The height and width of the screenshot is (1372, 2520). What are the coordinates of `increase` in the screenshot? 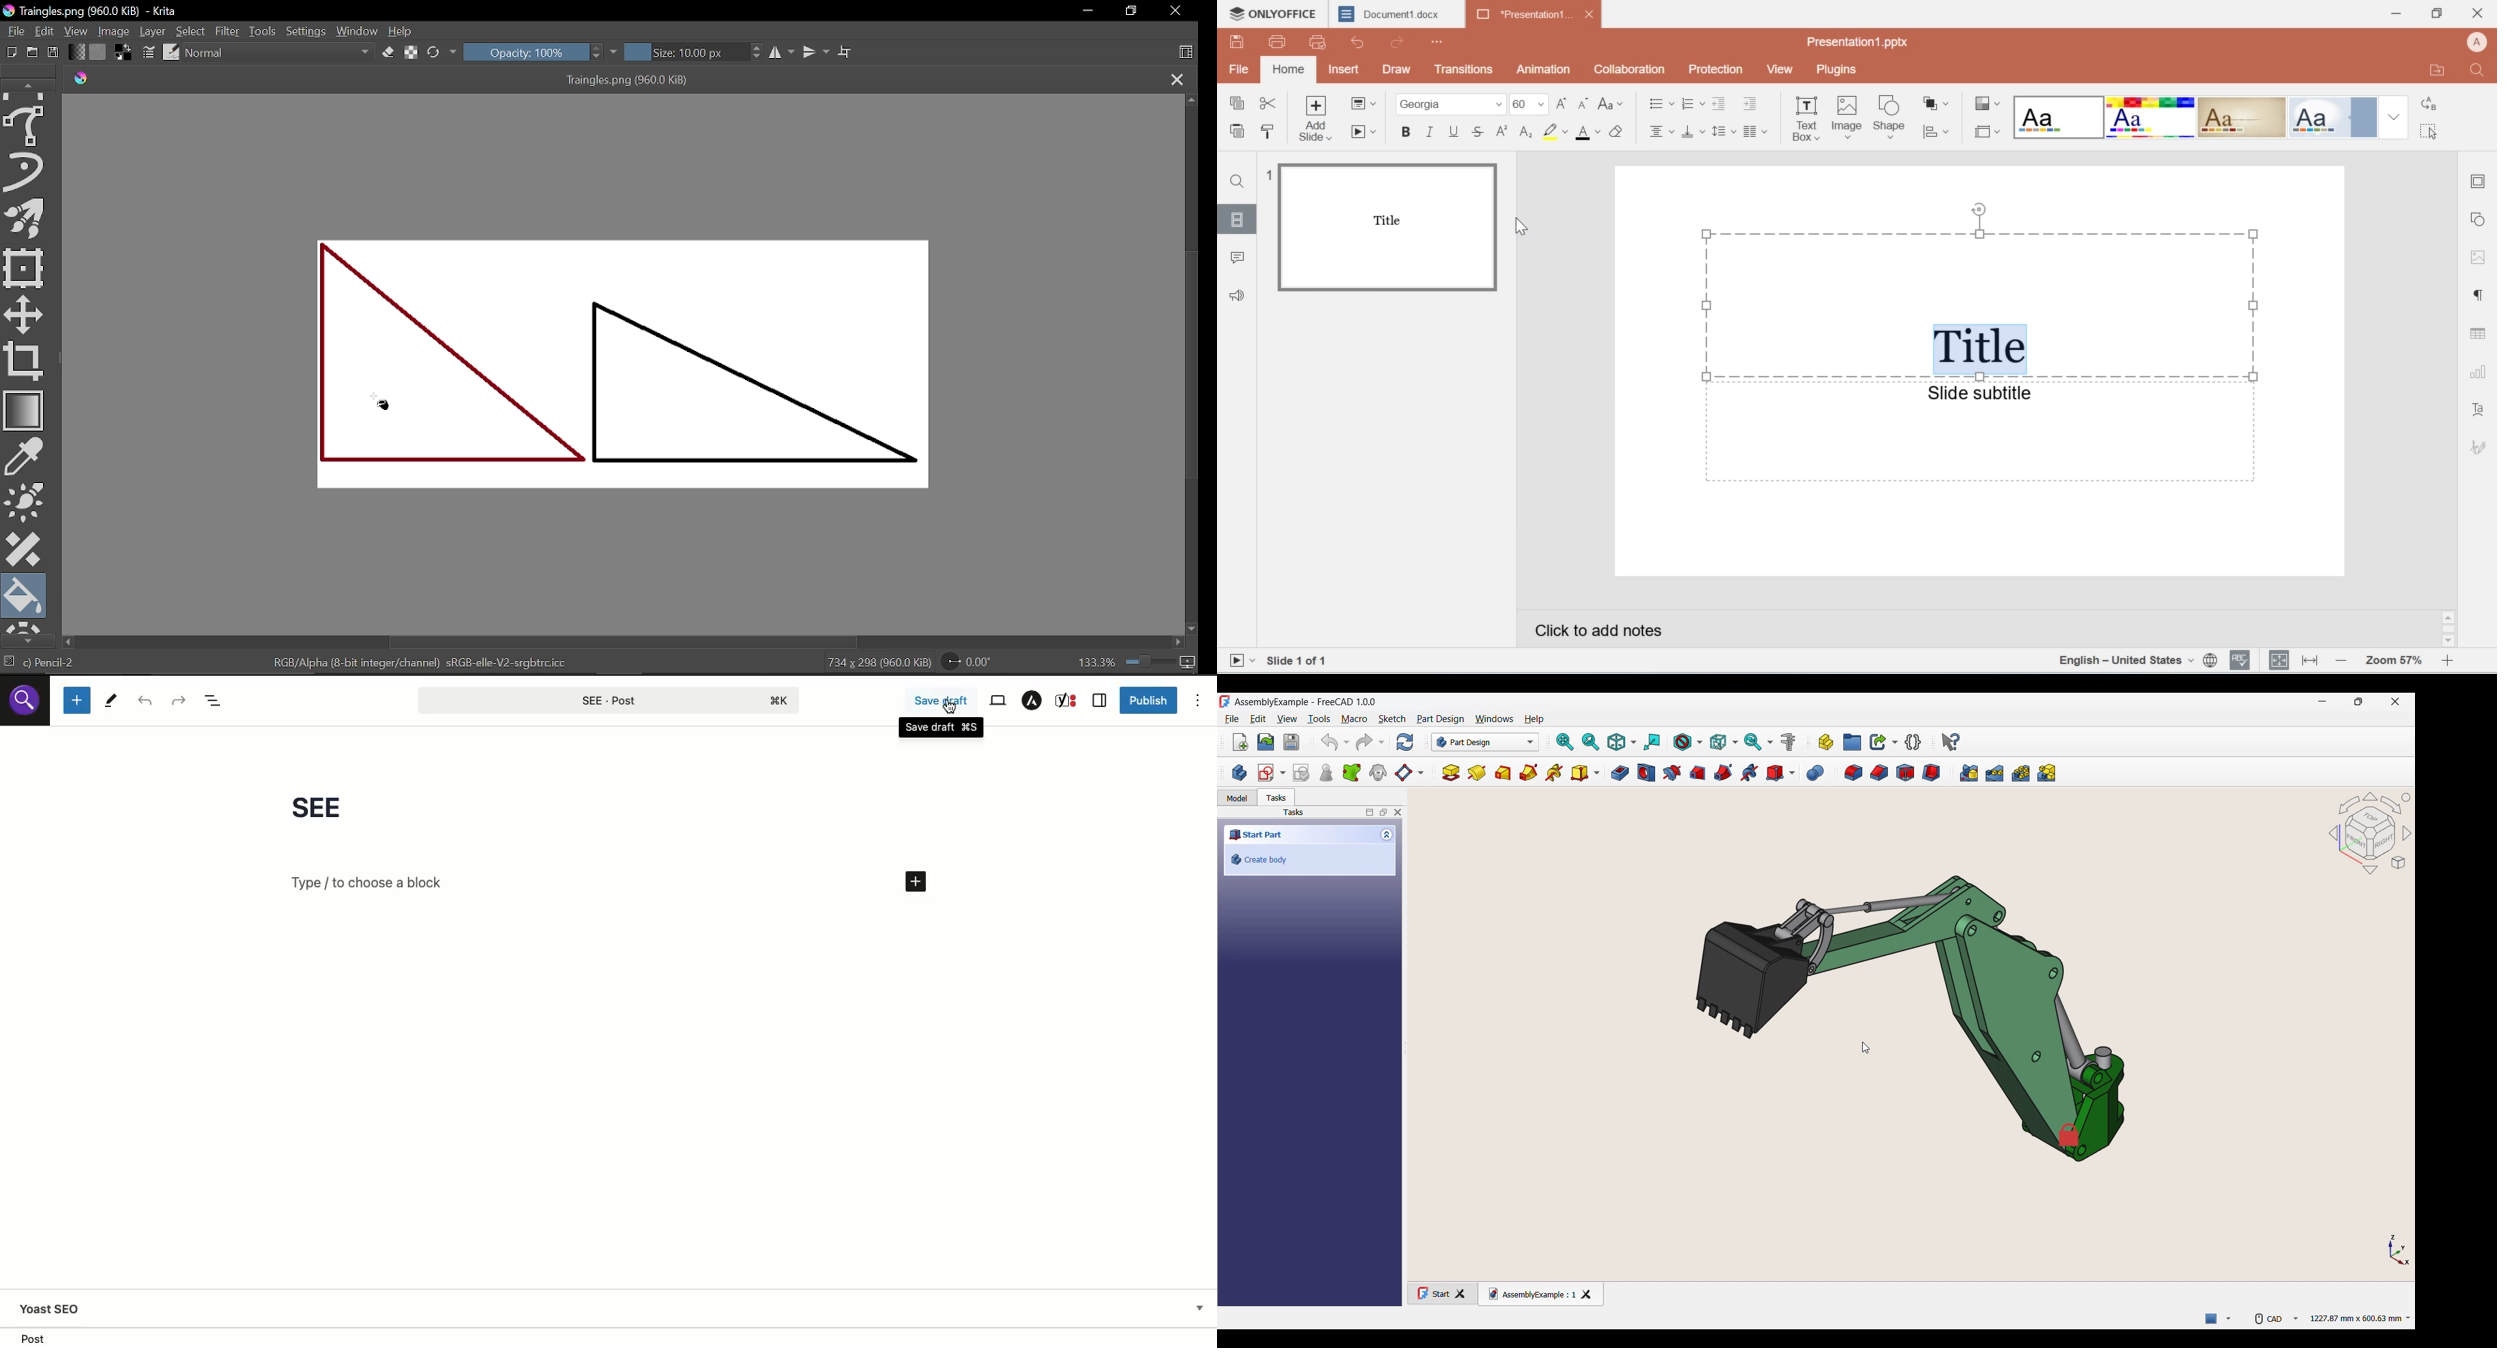 It's located at (2448, 661).